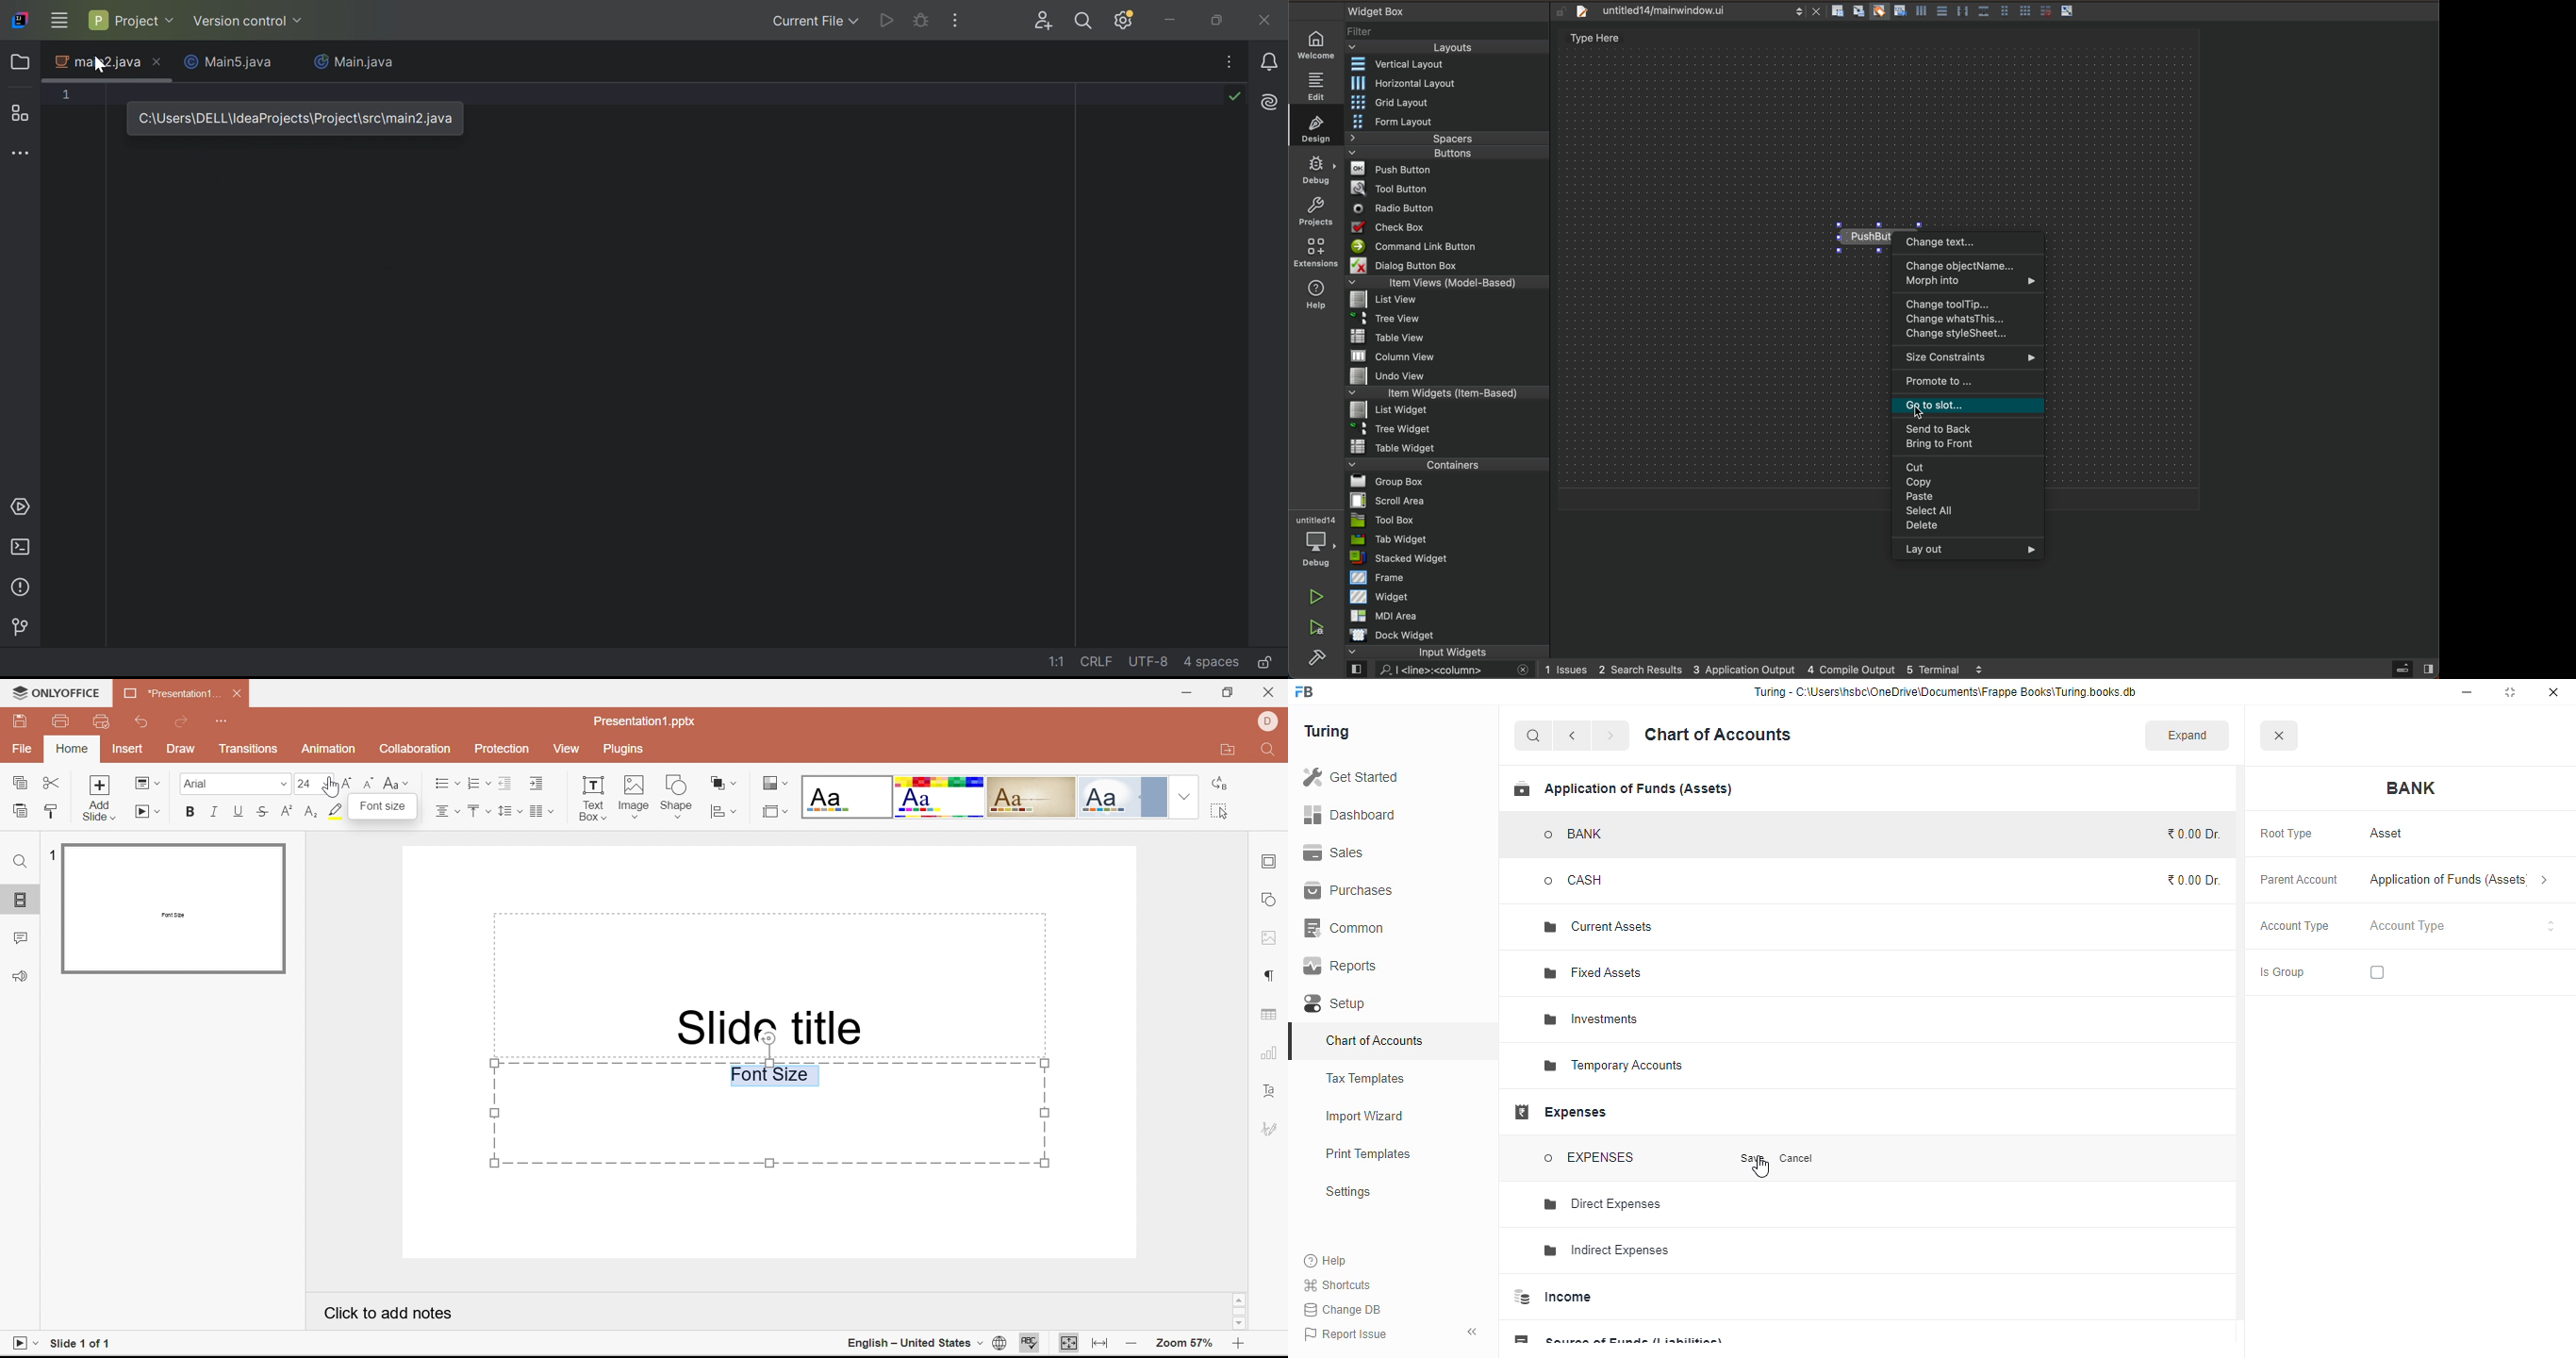 This screenshot has width=2576, height=1372. Describe the element at coordinates (1365, 1117) in the screenshot. I see `import wizard` at that location.